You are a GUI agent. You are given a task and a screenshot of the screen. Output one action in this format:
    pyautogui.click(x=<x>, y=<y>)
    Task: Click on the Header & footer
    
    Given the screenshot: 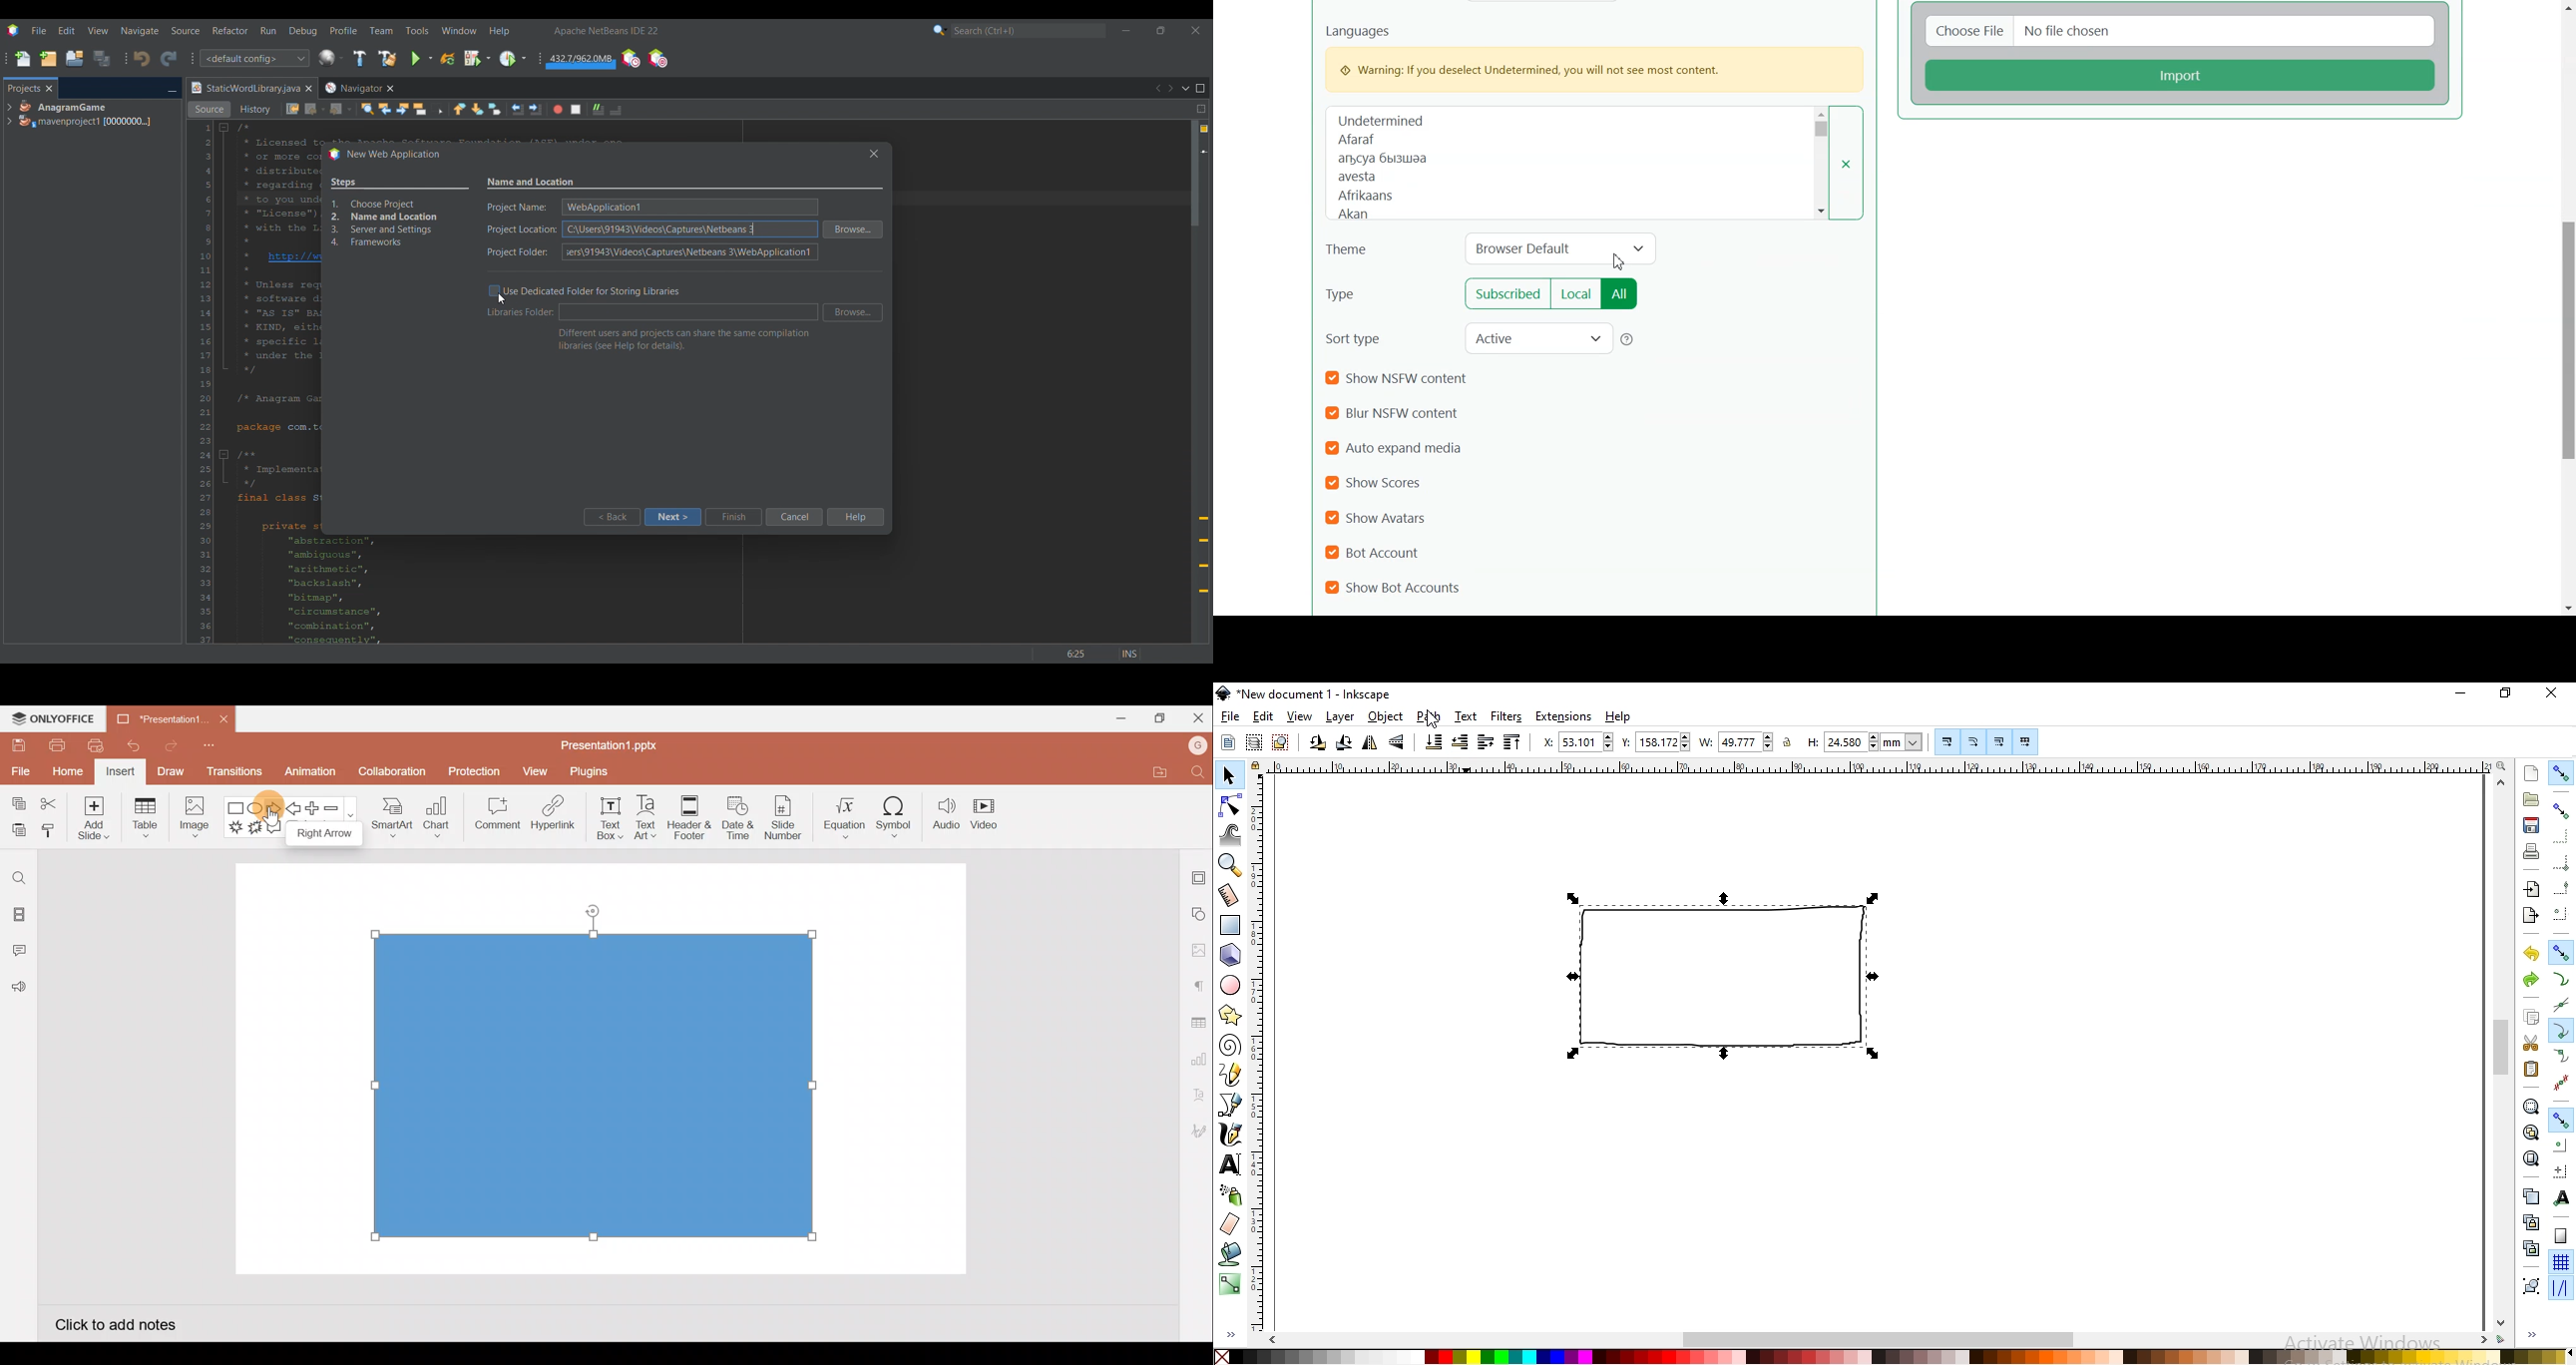 What is the action you would take?
    pyautogui.click(x=690, y=814)
    